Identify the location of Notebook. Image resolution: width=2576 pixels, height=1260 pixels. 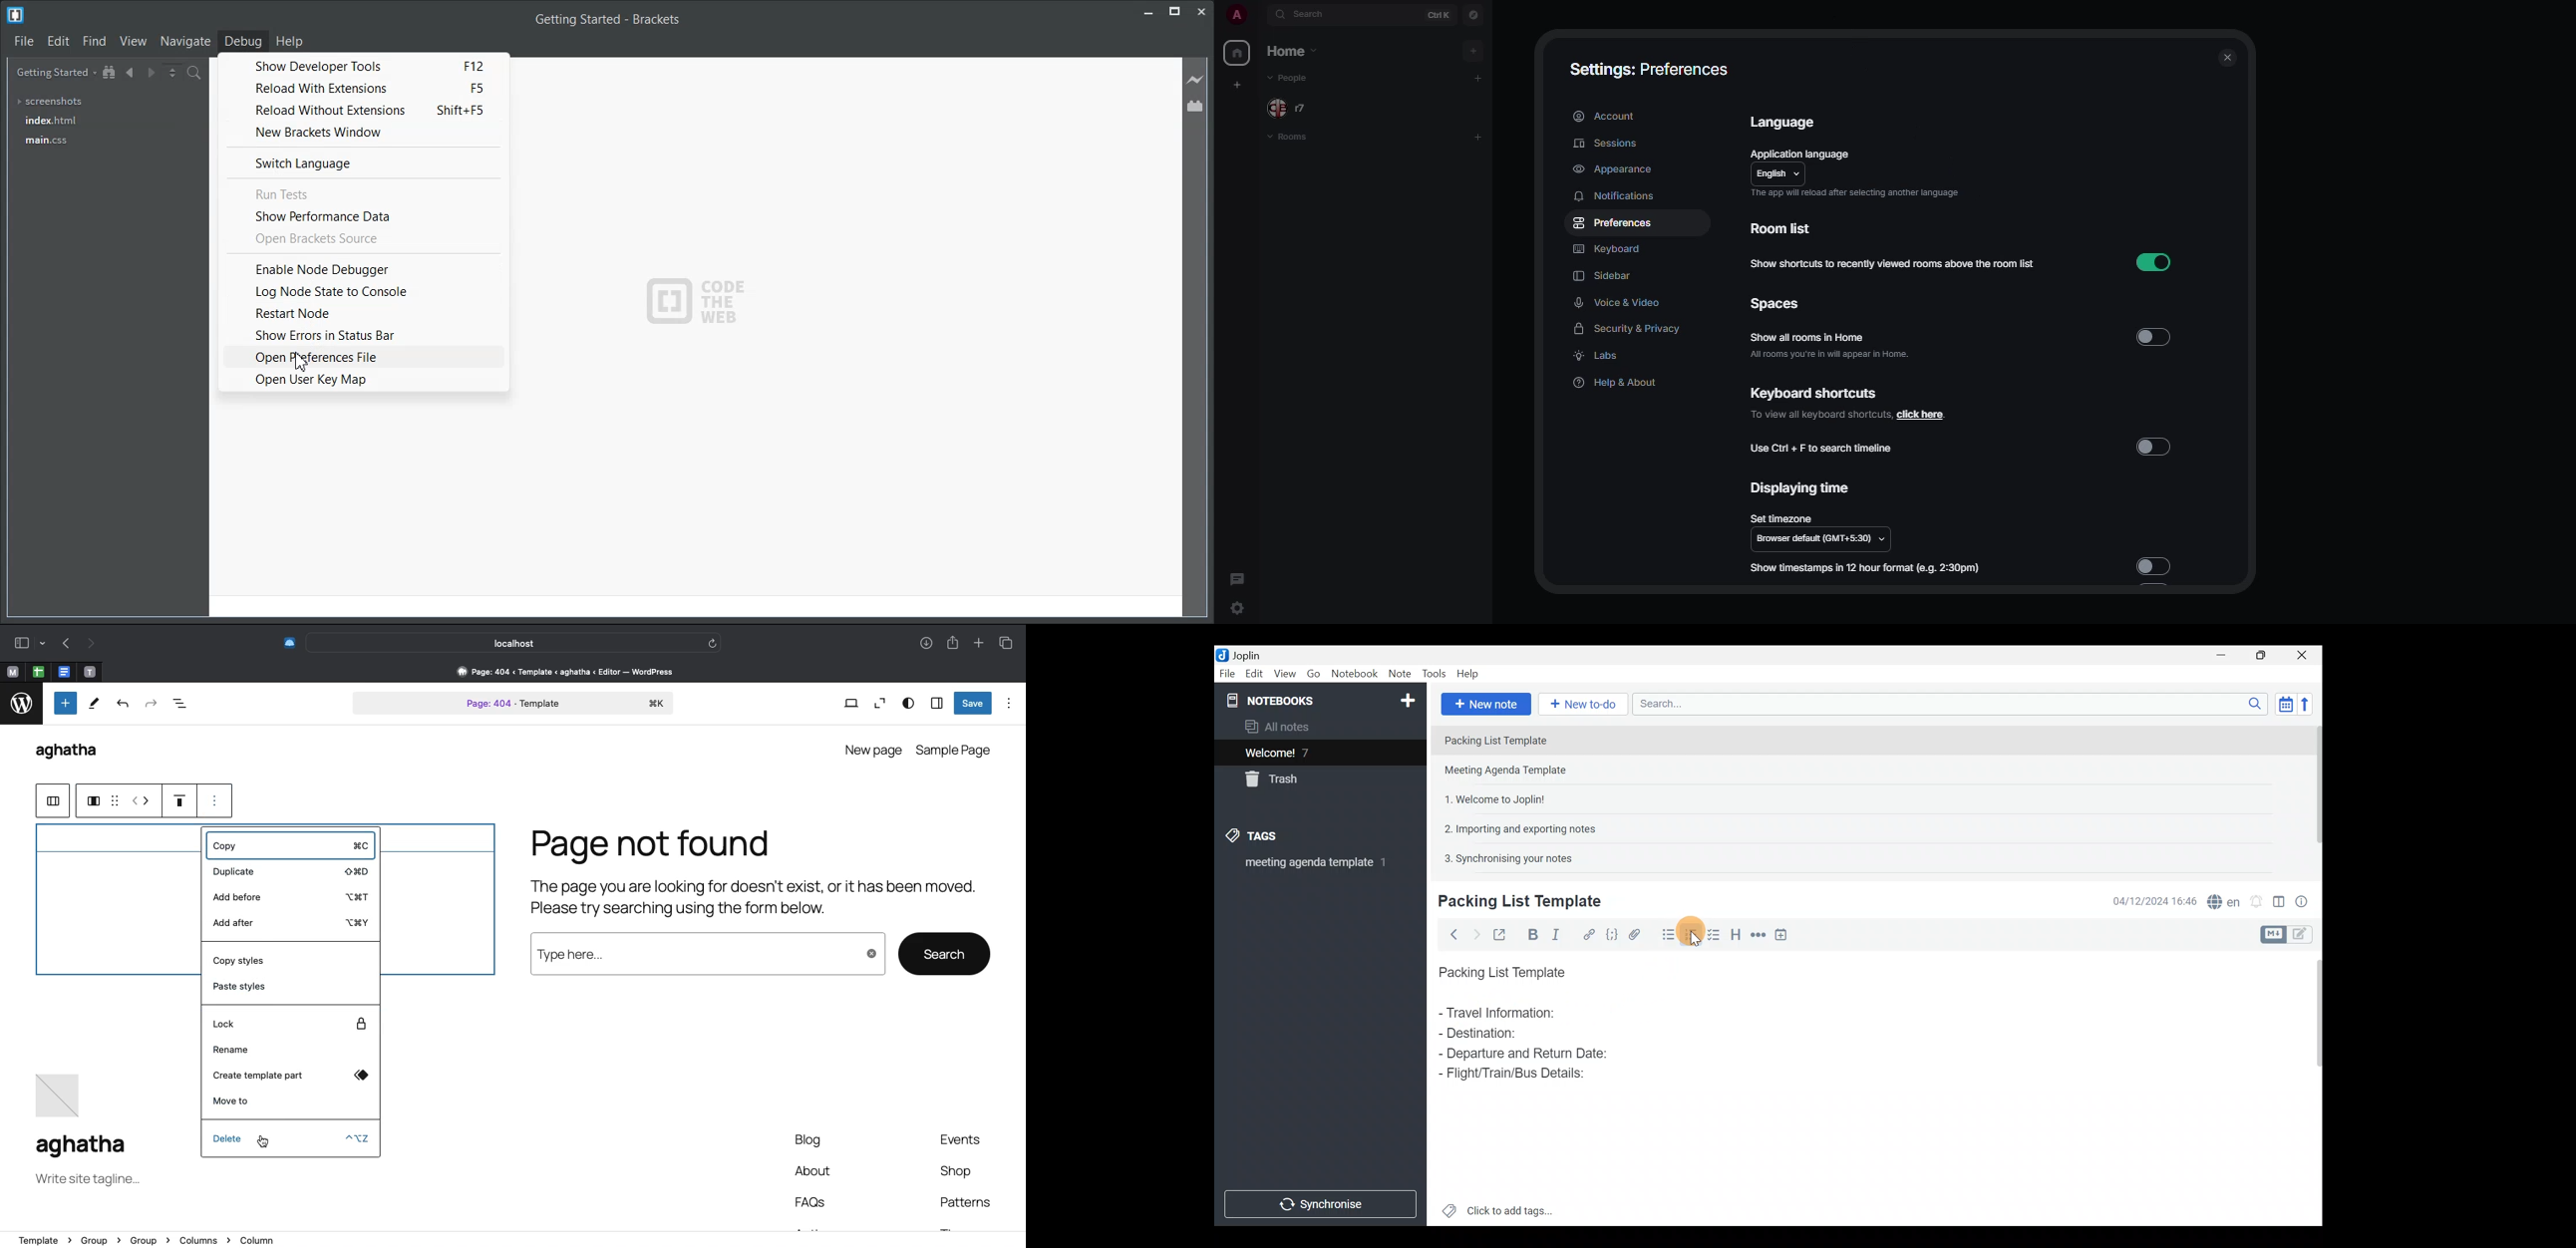
(1319, 699).